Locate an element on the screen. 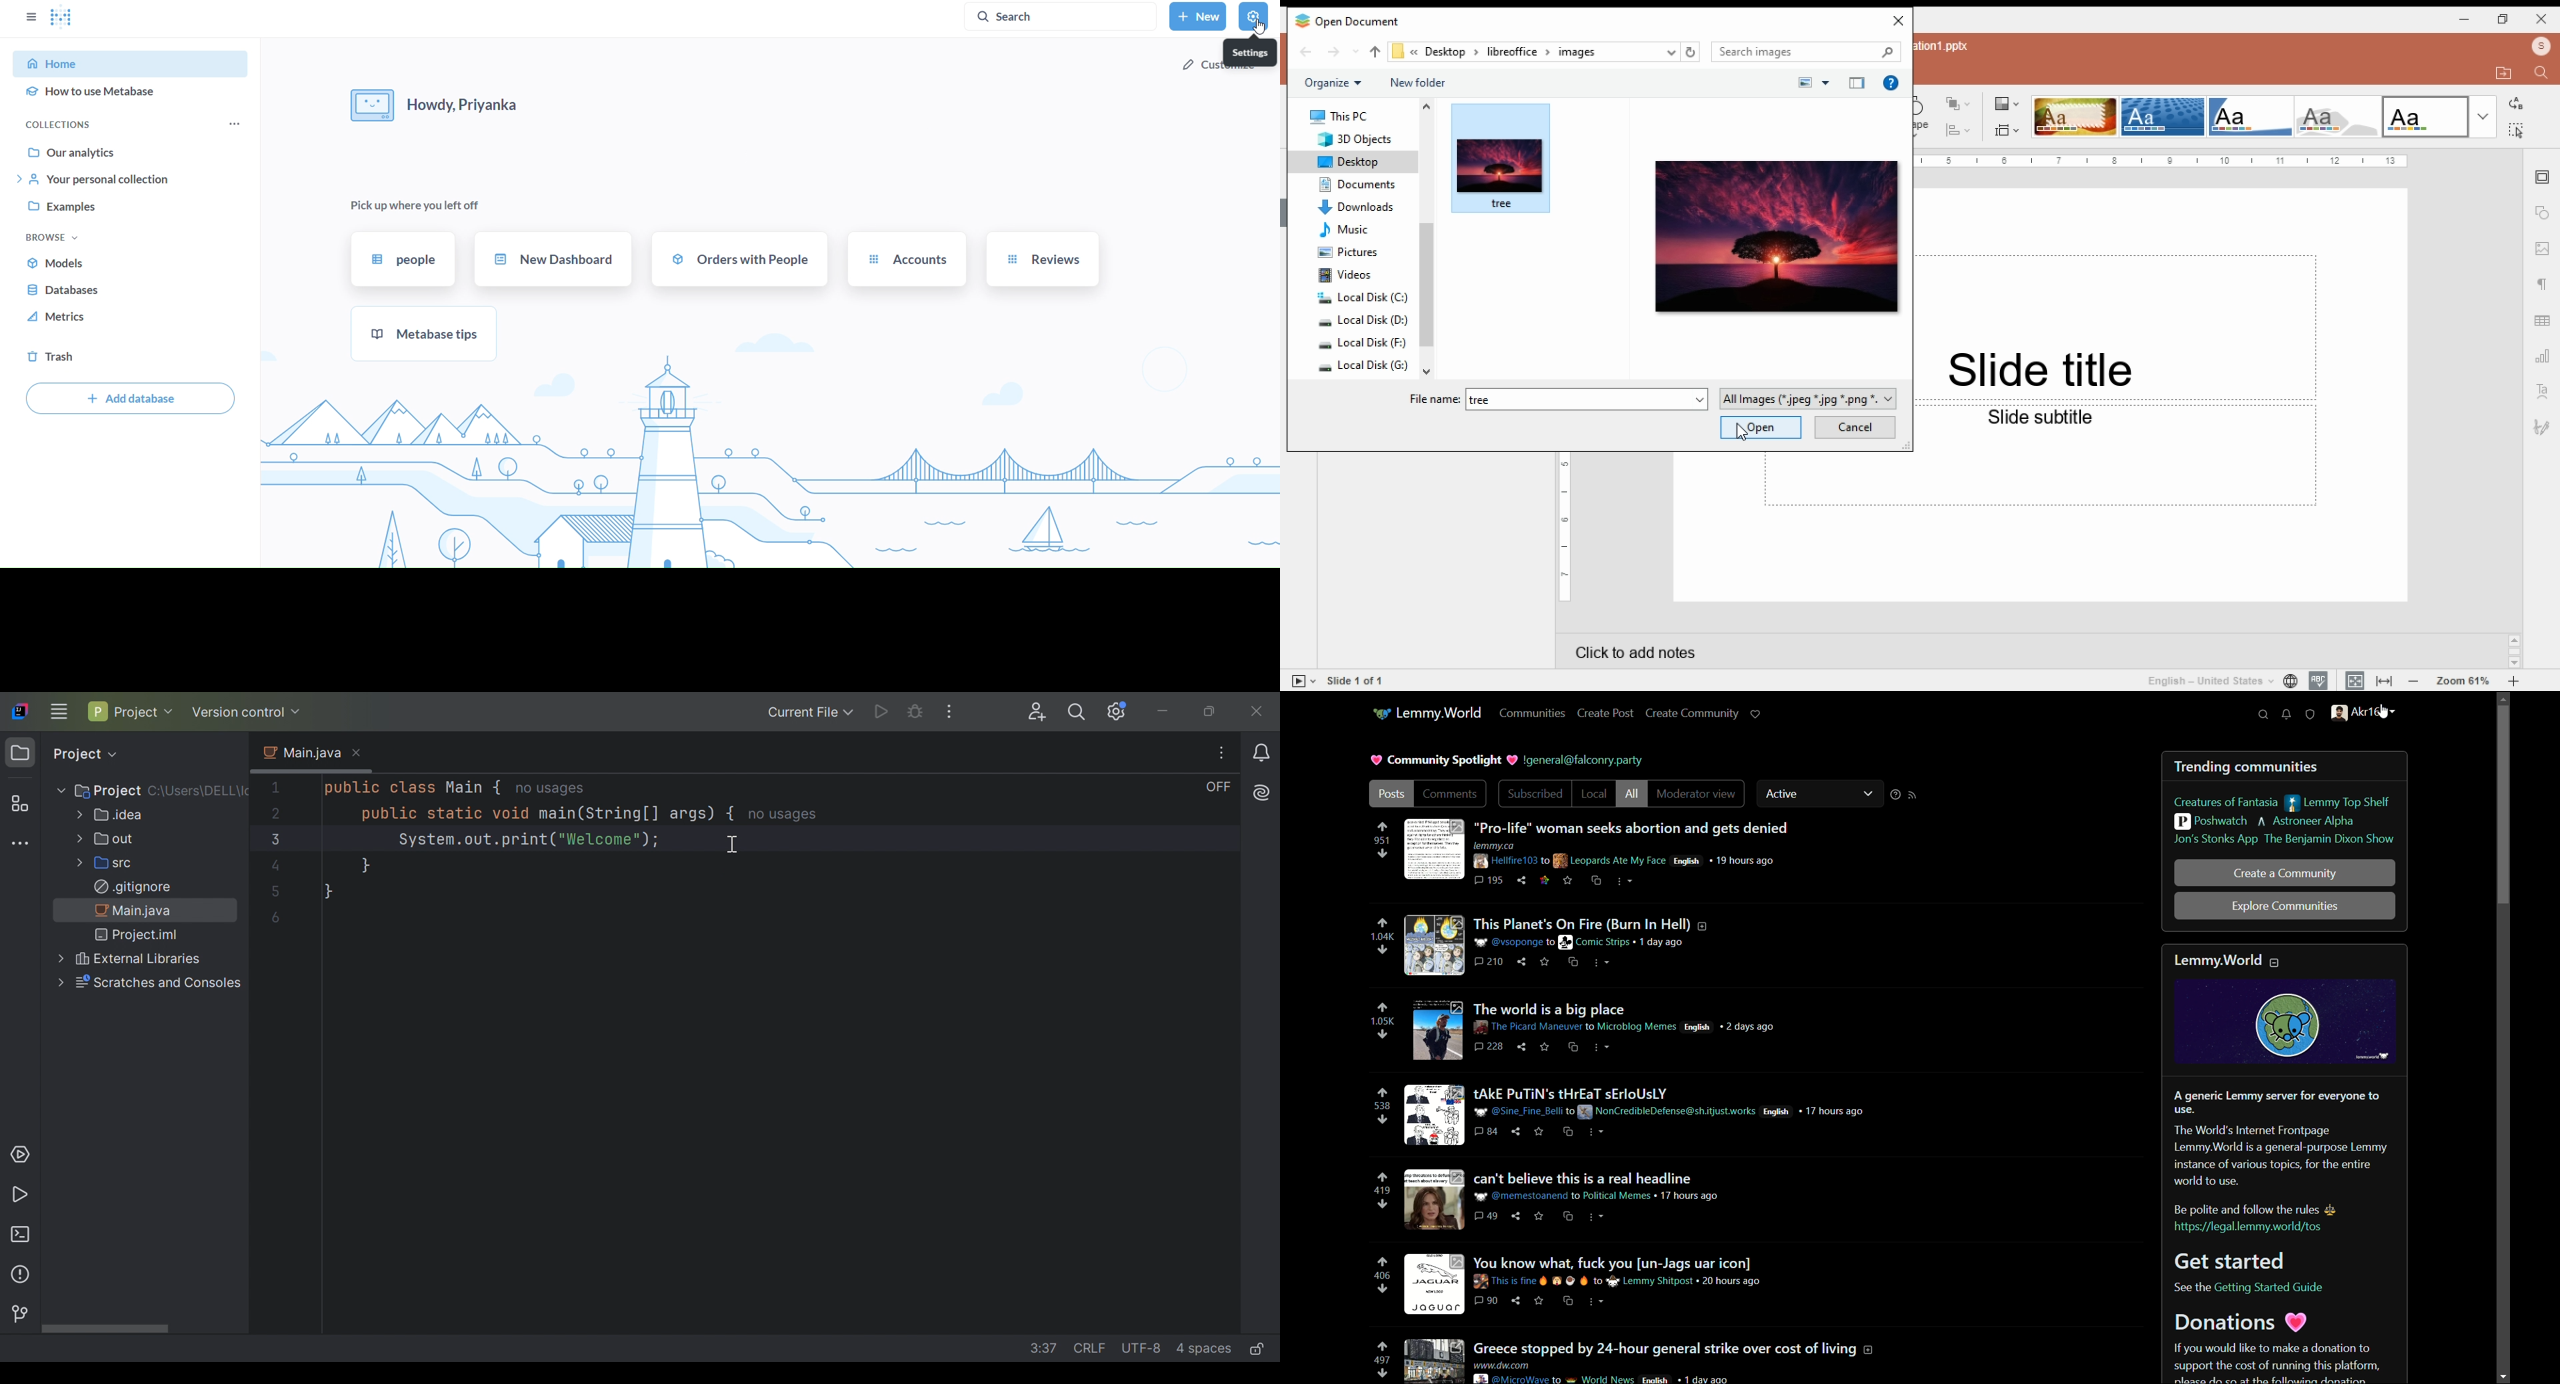 The height and width of the screenshot is (1400, 2576).  is located at coordinates (2541, 427).